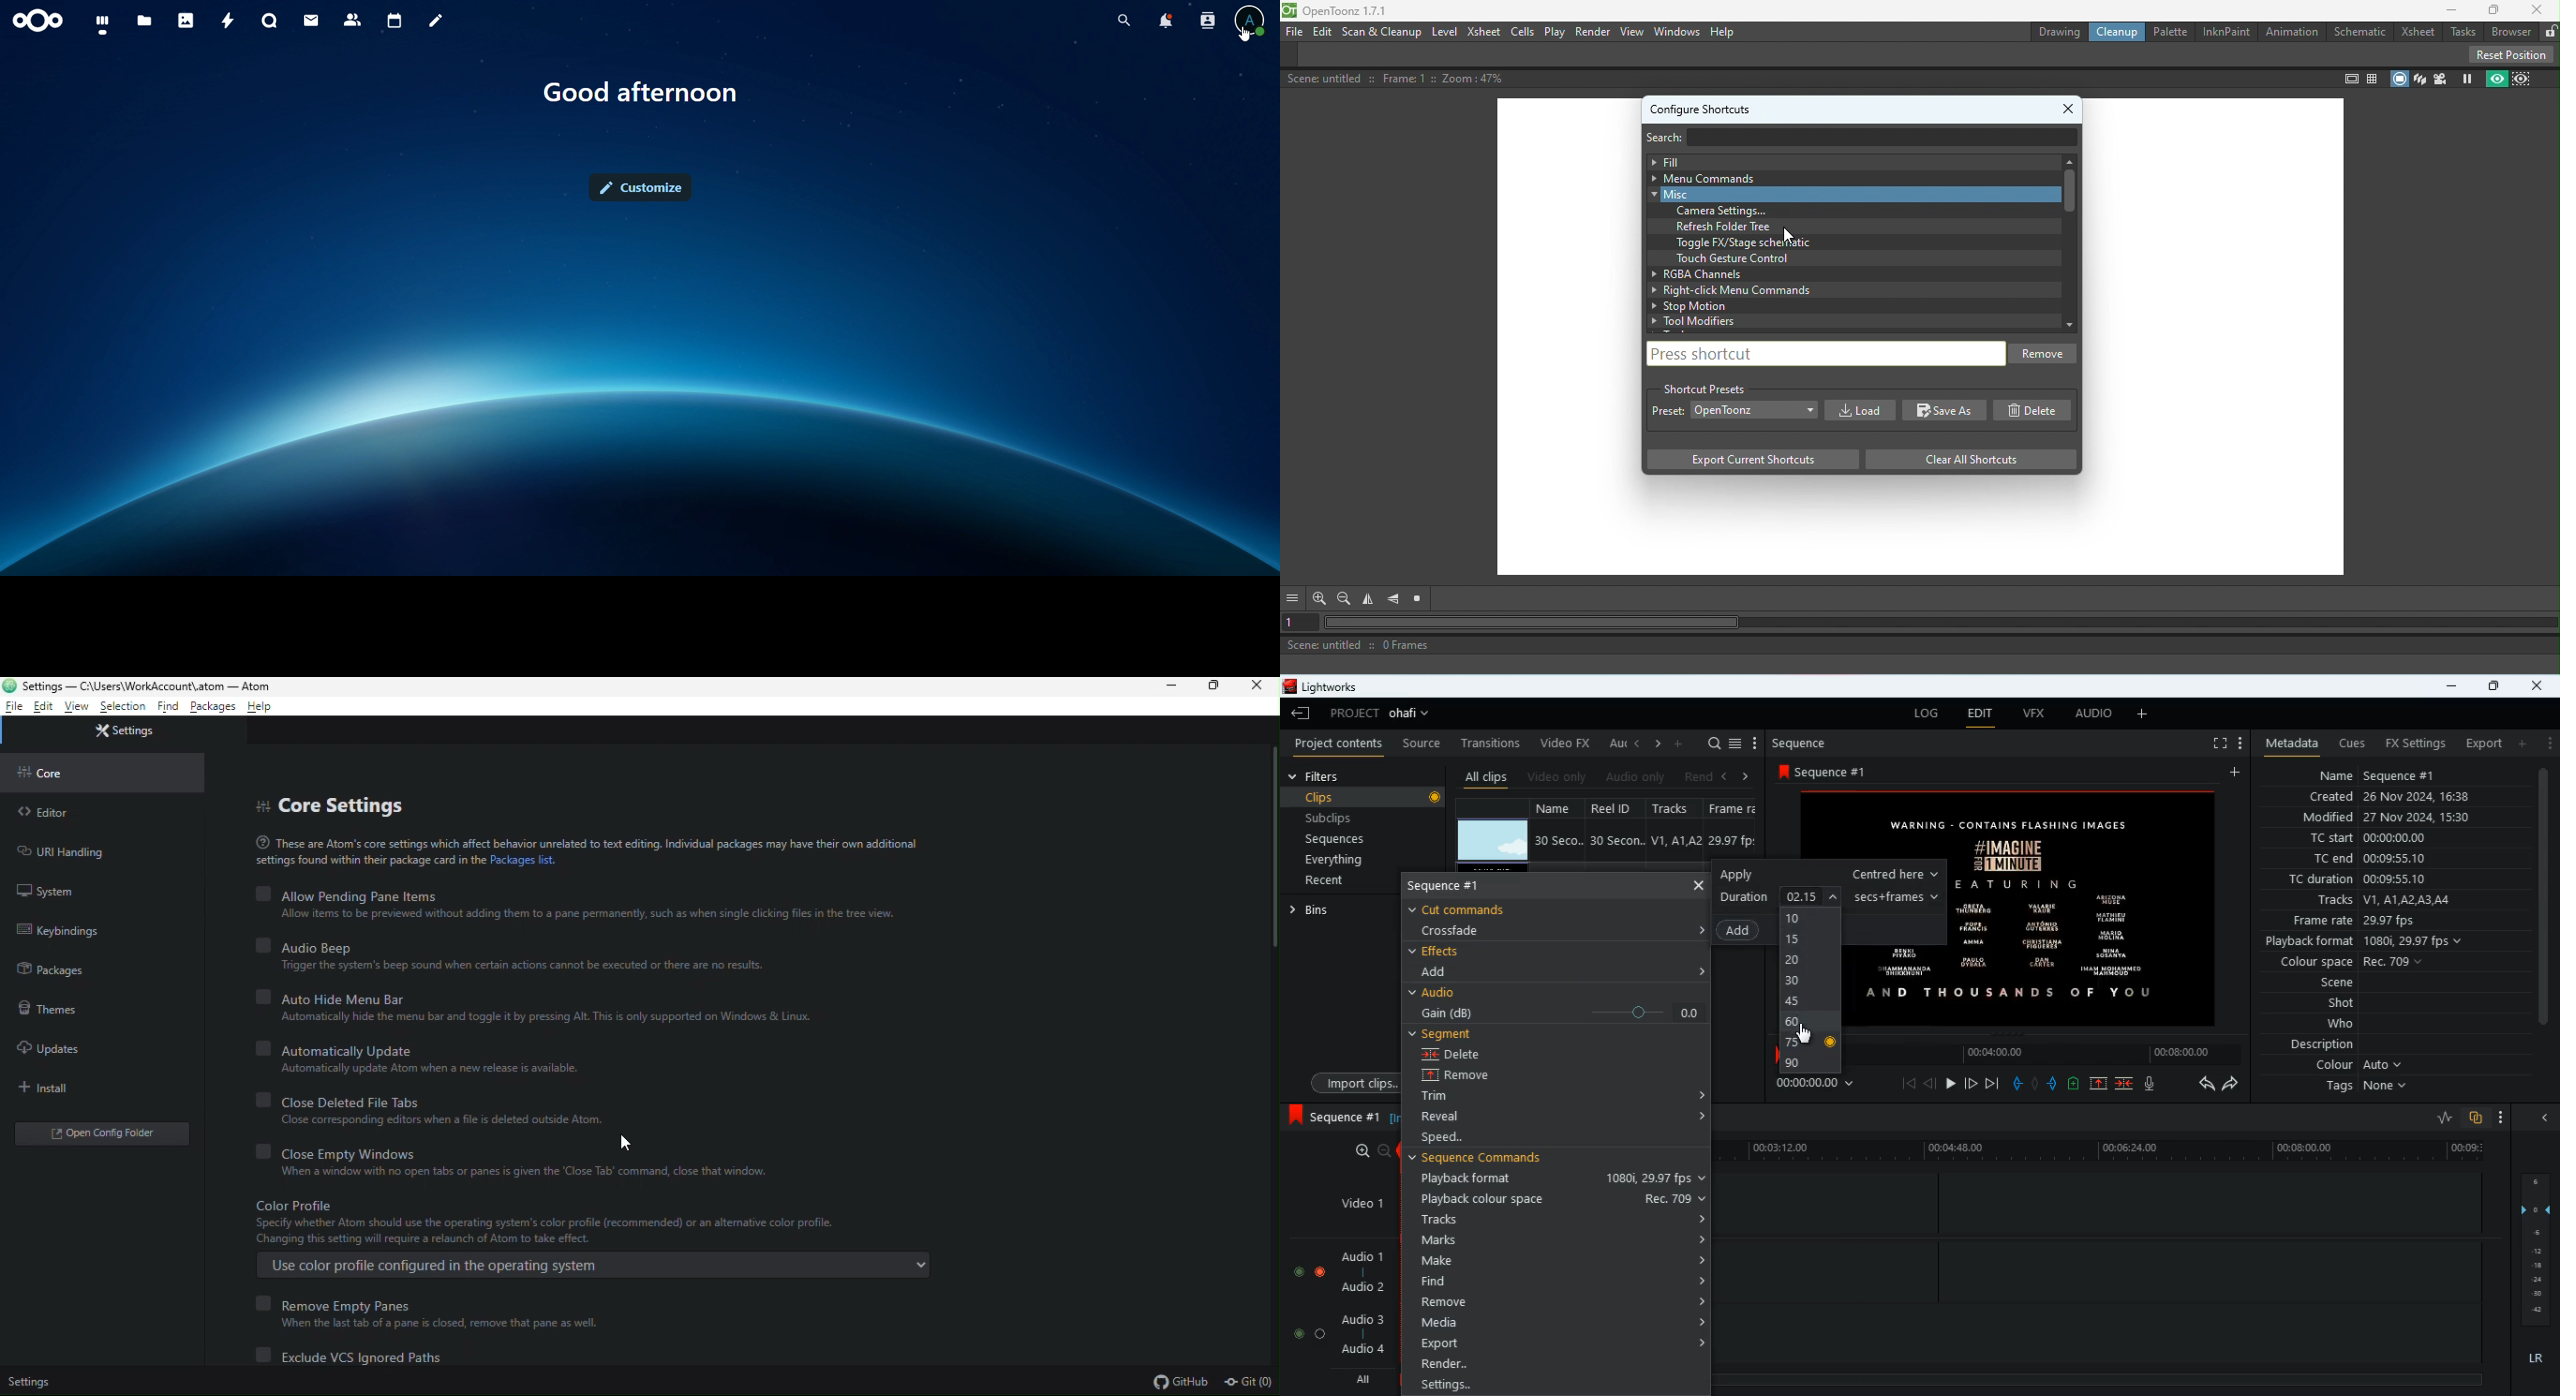 Image resolution: width=2576 pixels, height=1400 pixels. What do you see at coordinates (1994, 1085) in the screenshot?
I see `end` at bounding box center [1994, 1085].